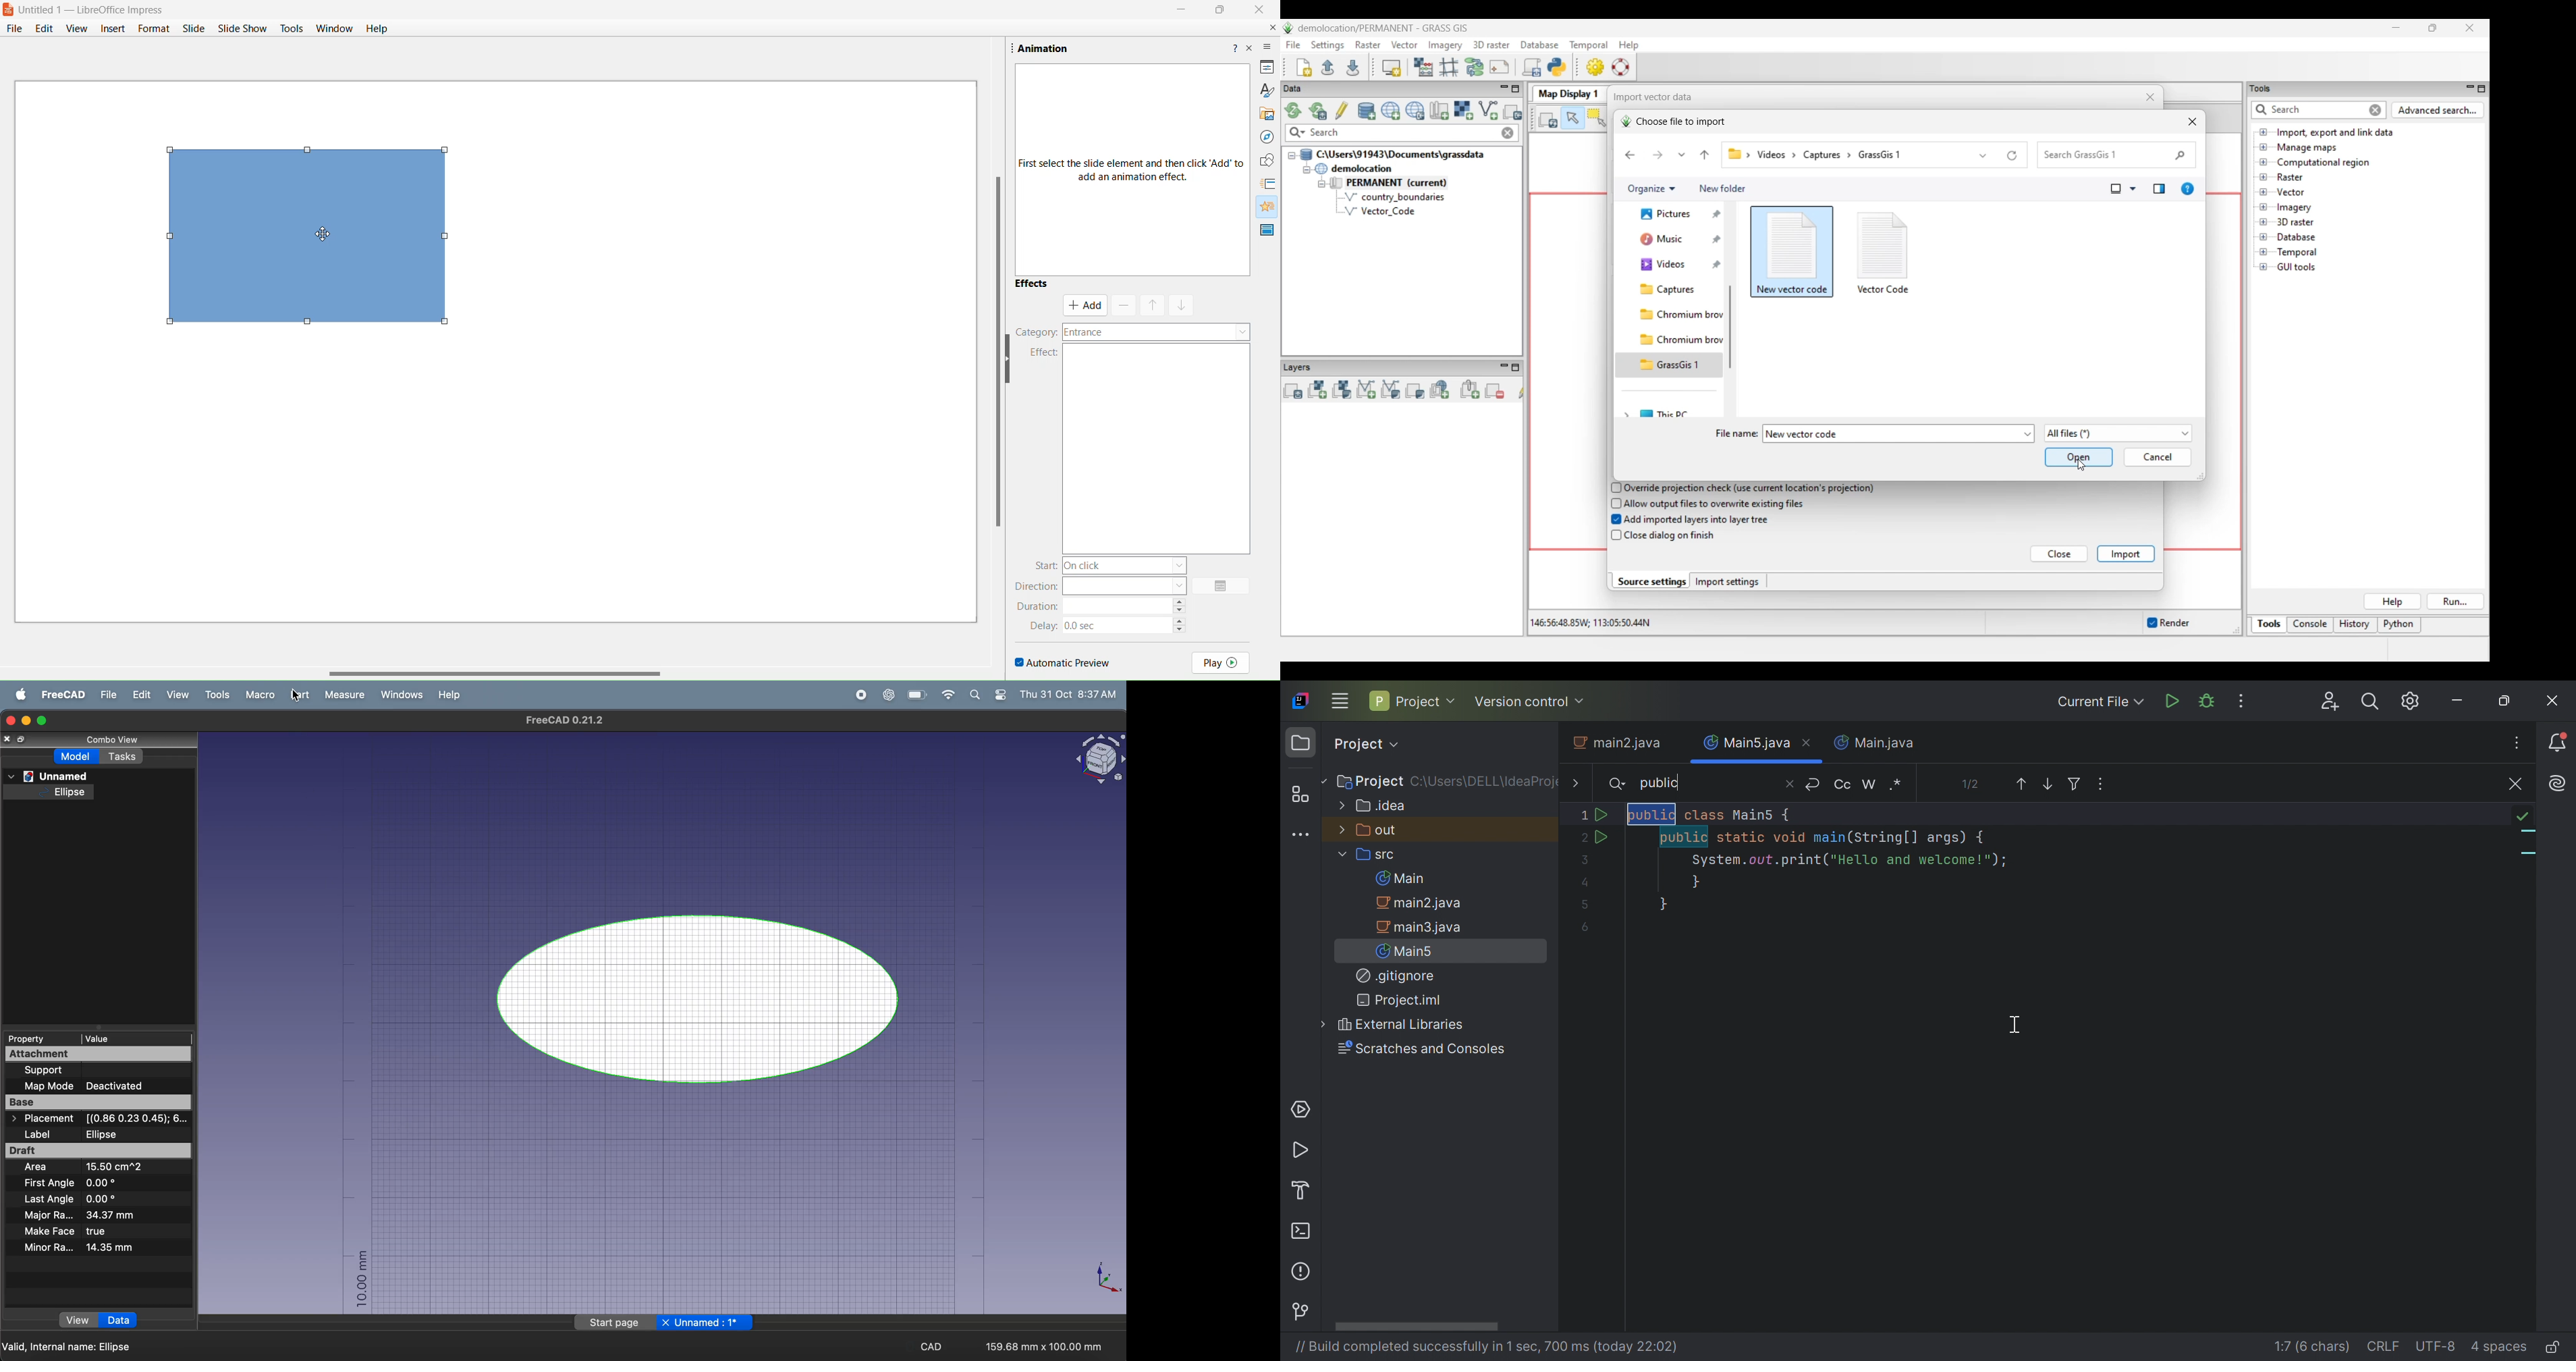  I want to click on view data, so click(98, 1320).